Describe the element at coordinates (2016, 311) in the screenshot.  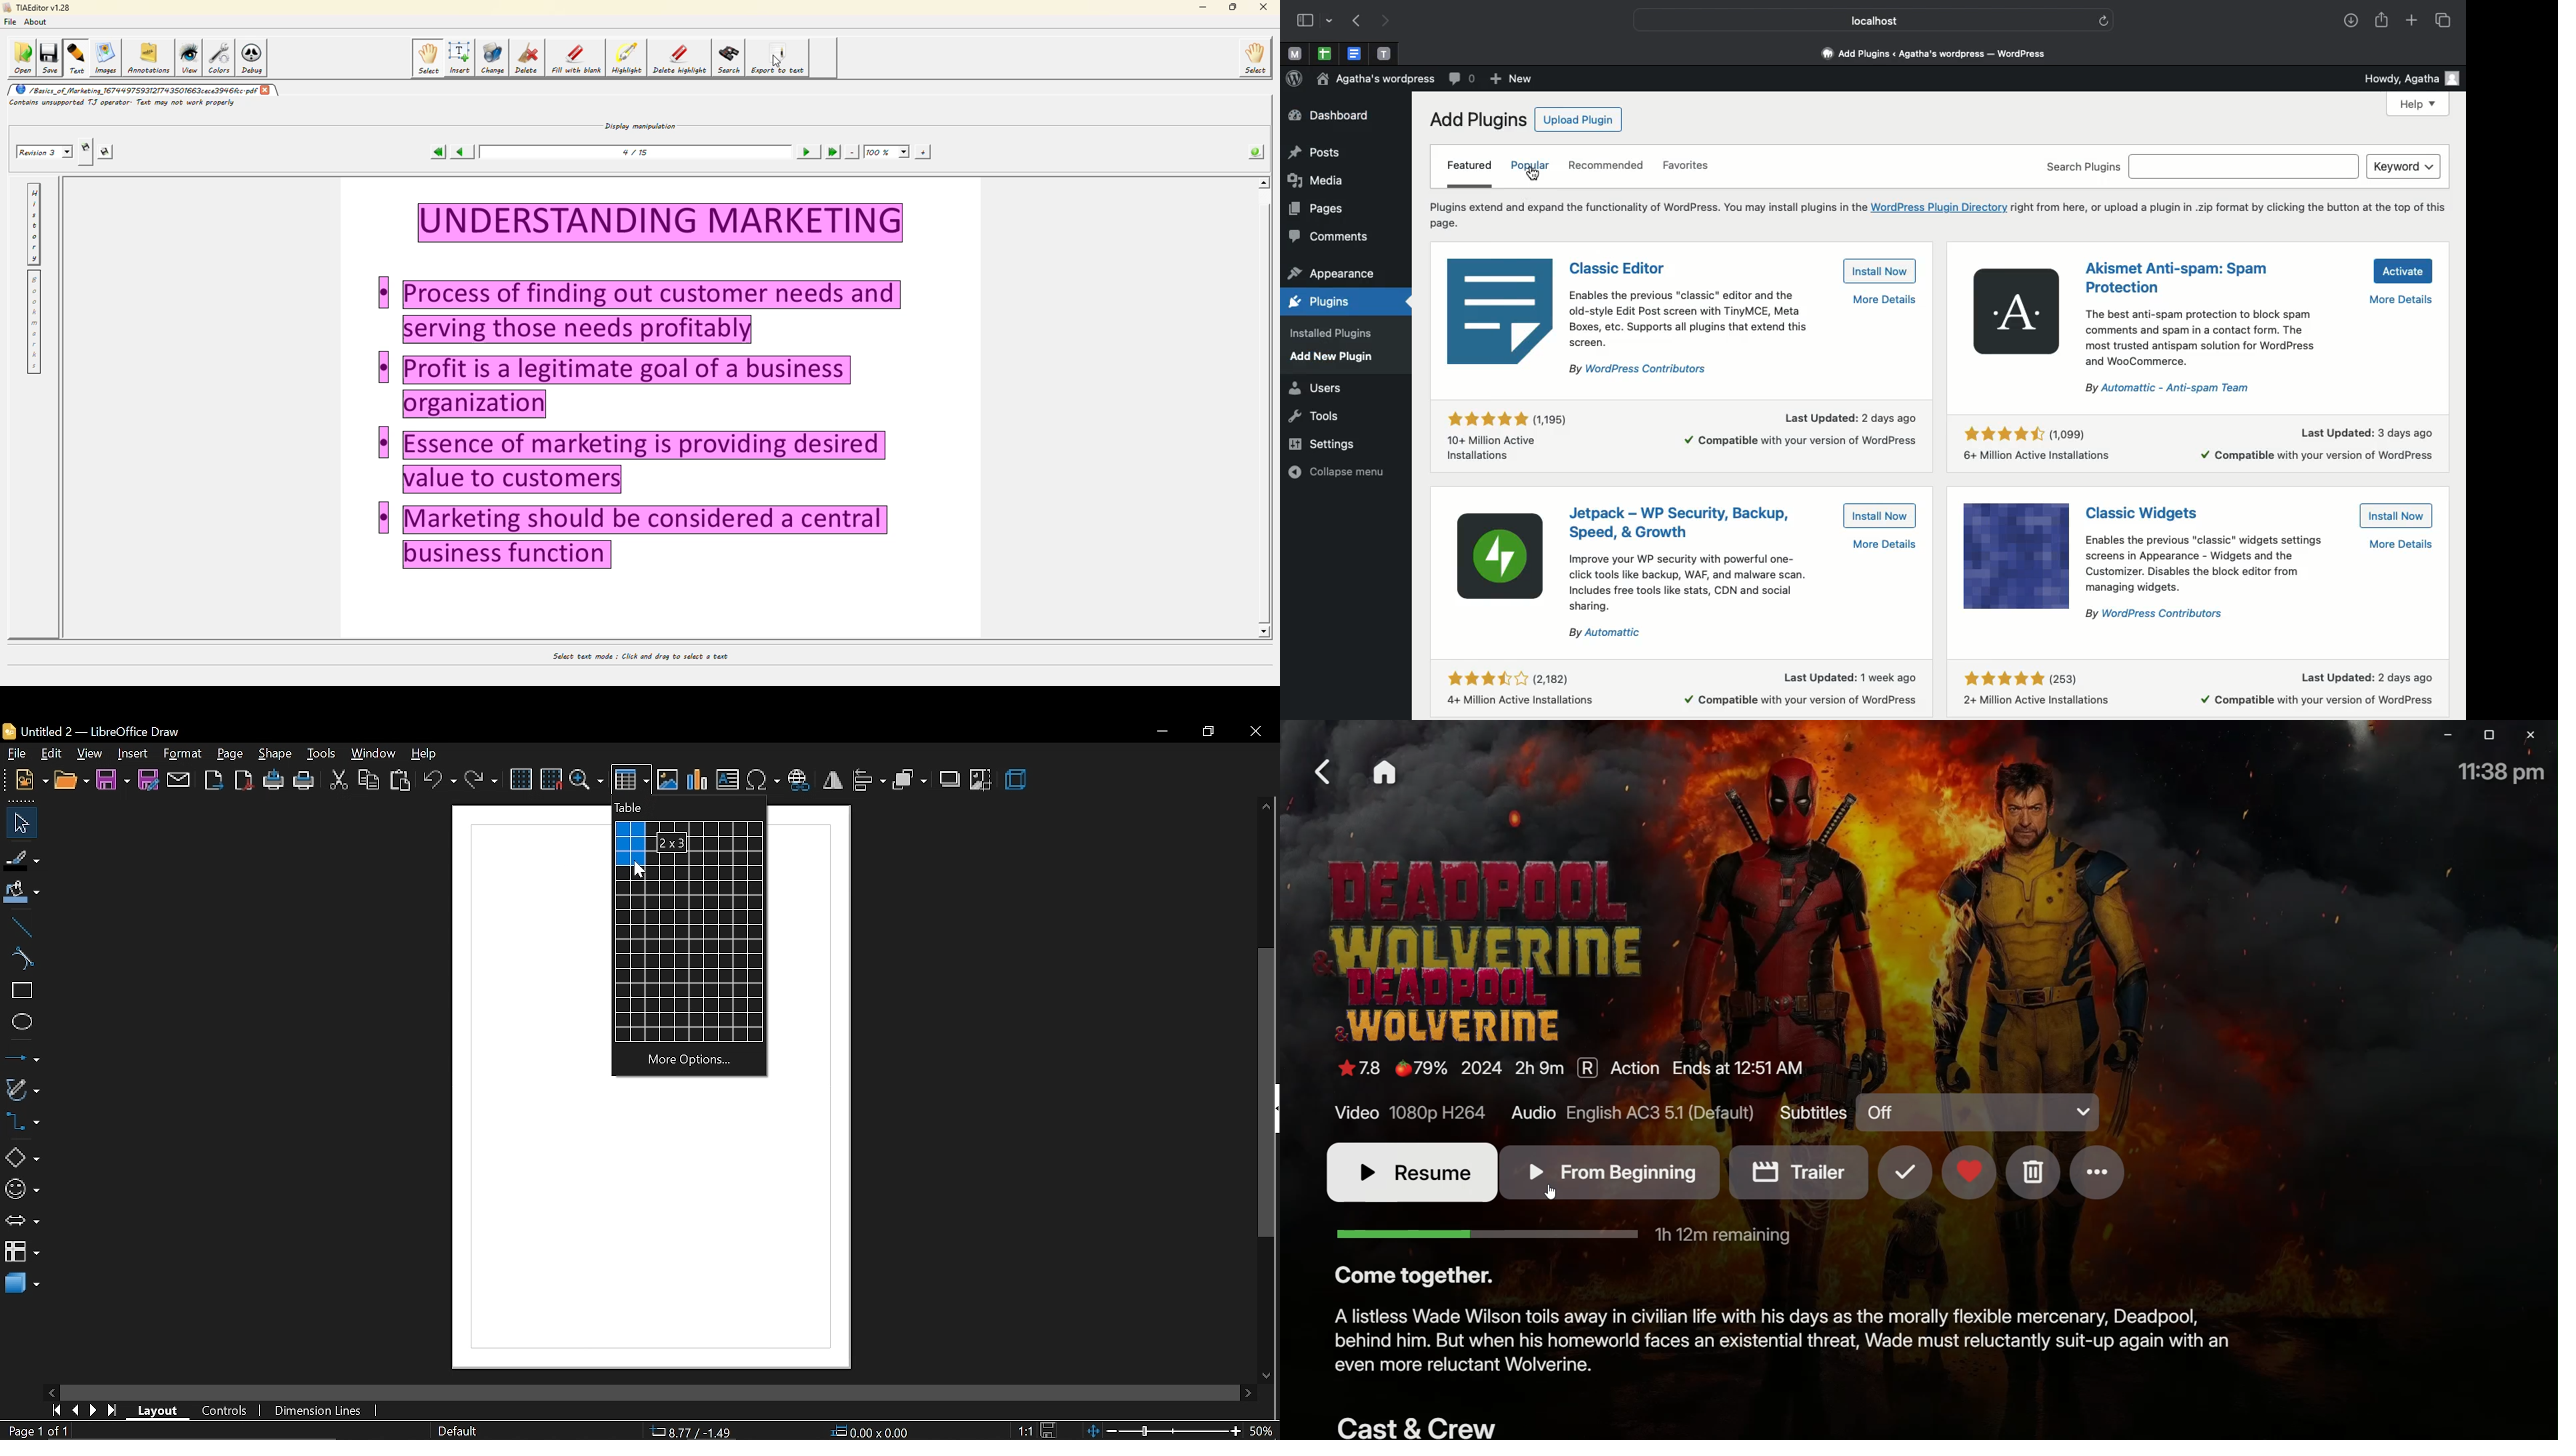
I see `Icon` at that location.